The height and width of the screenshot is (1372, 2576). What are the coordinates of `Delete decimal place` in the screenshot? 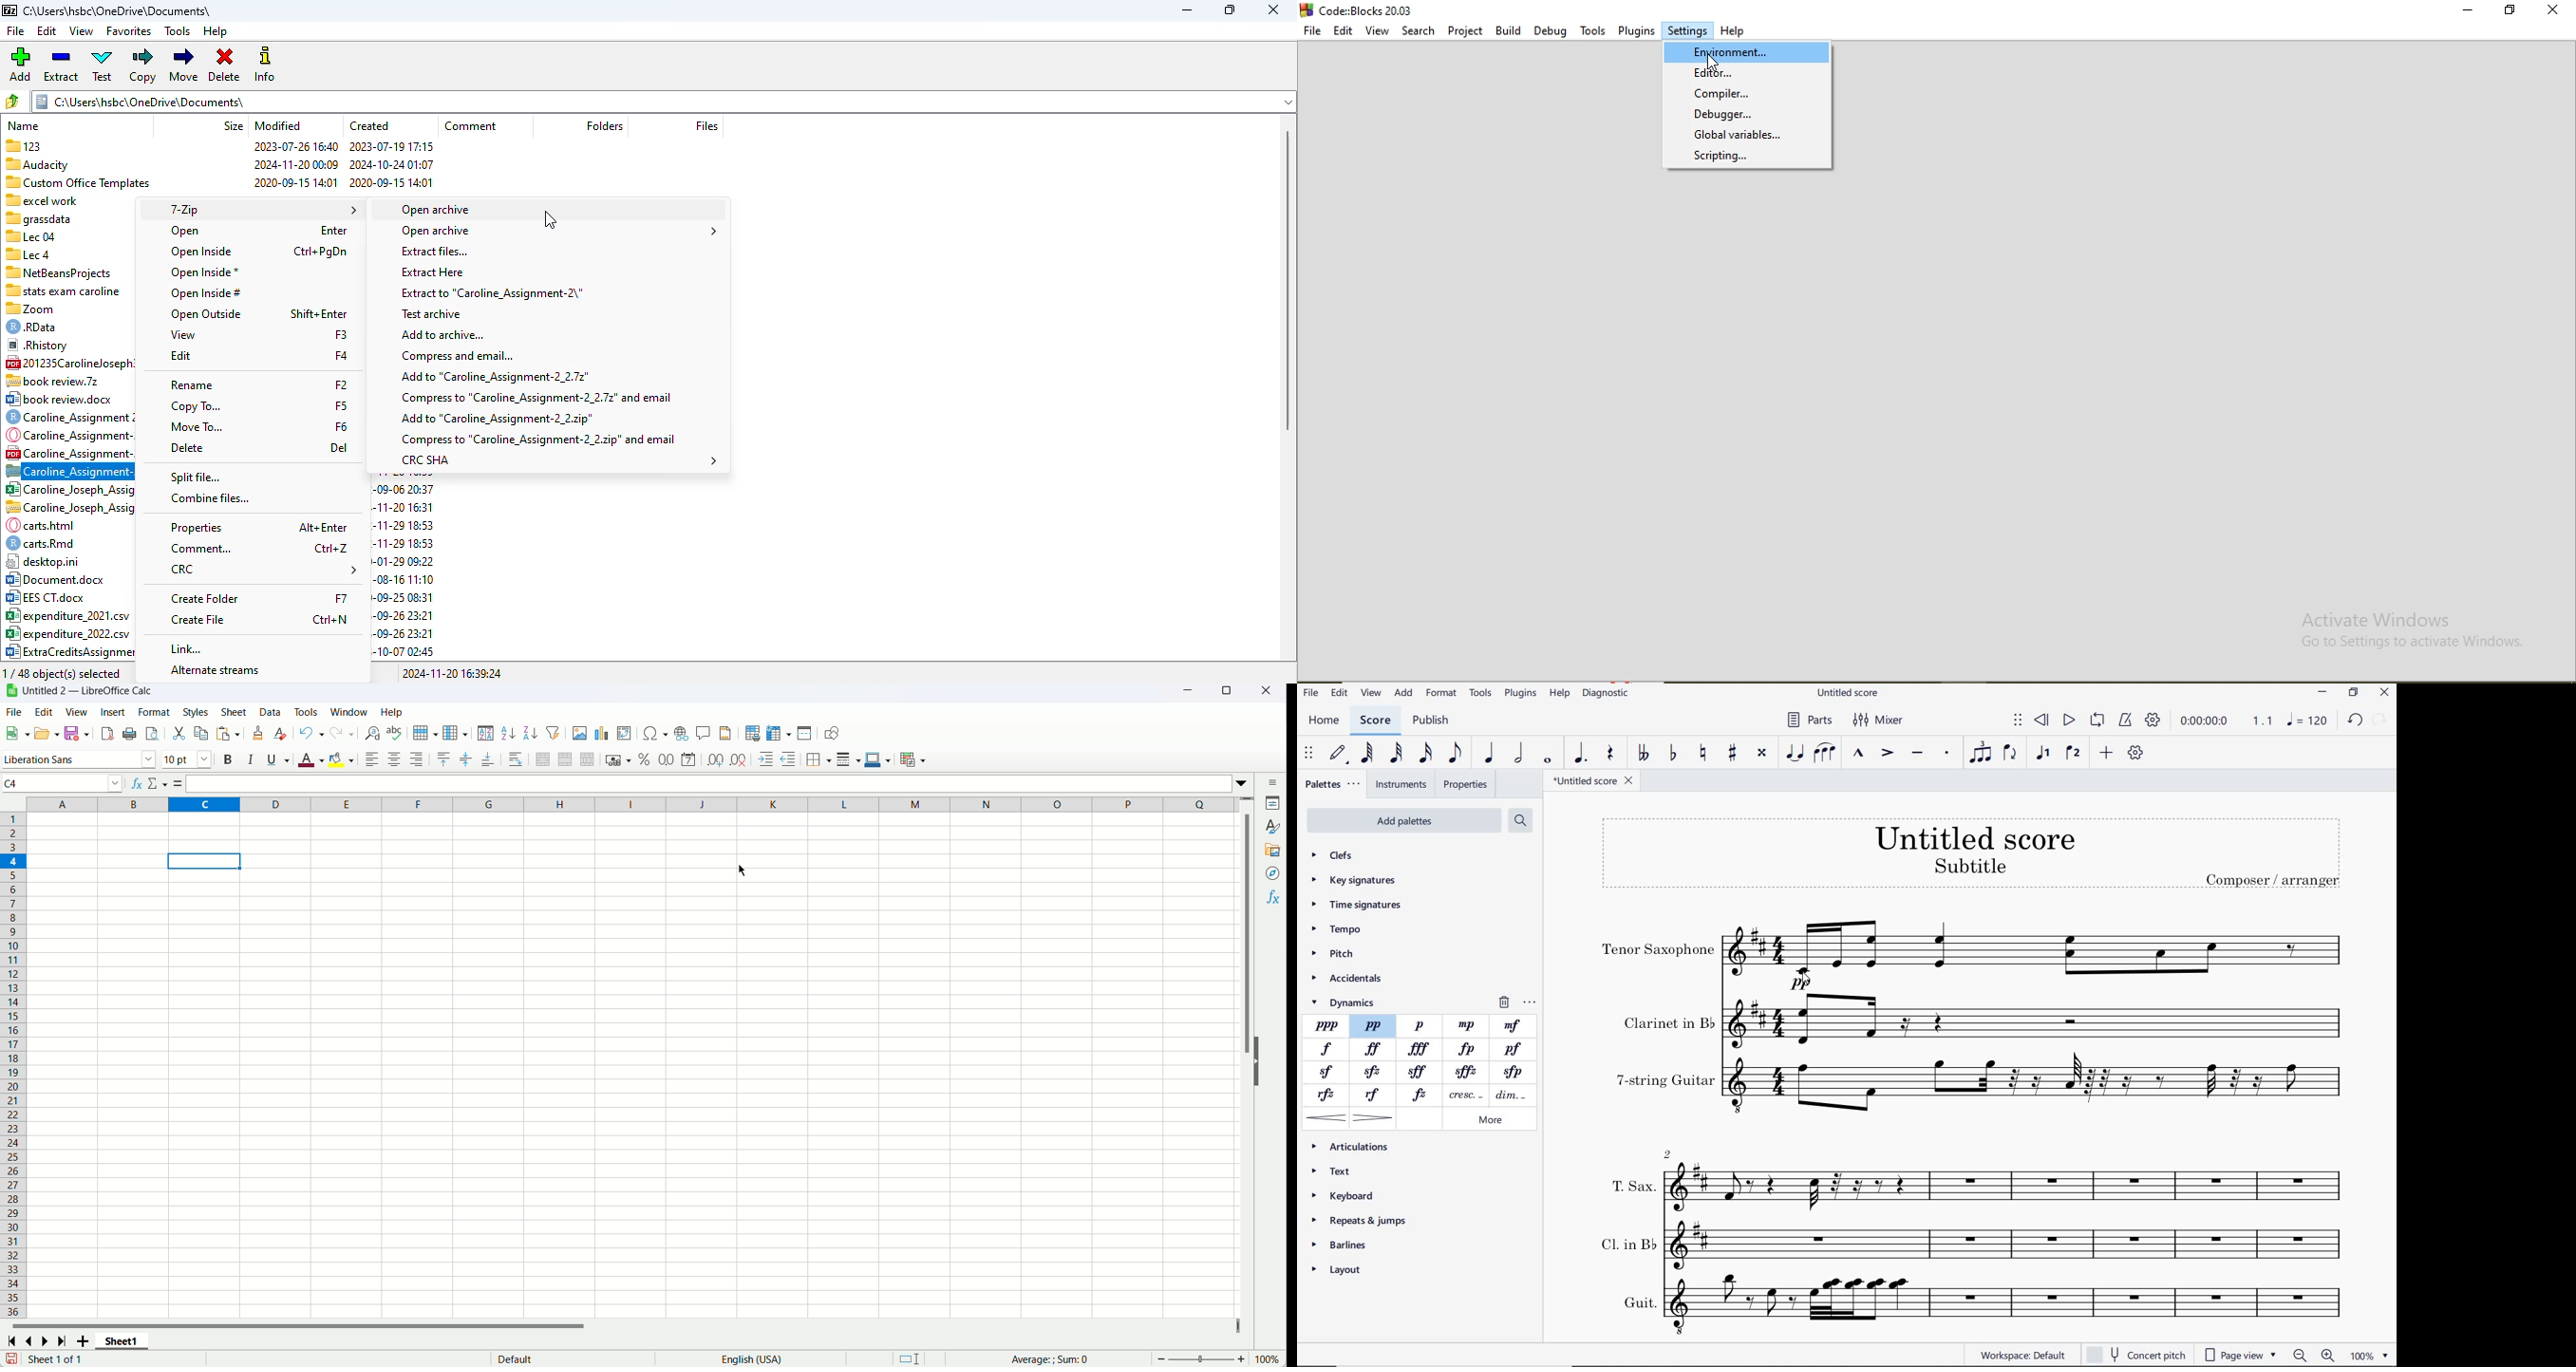 It's located at (739, 761).